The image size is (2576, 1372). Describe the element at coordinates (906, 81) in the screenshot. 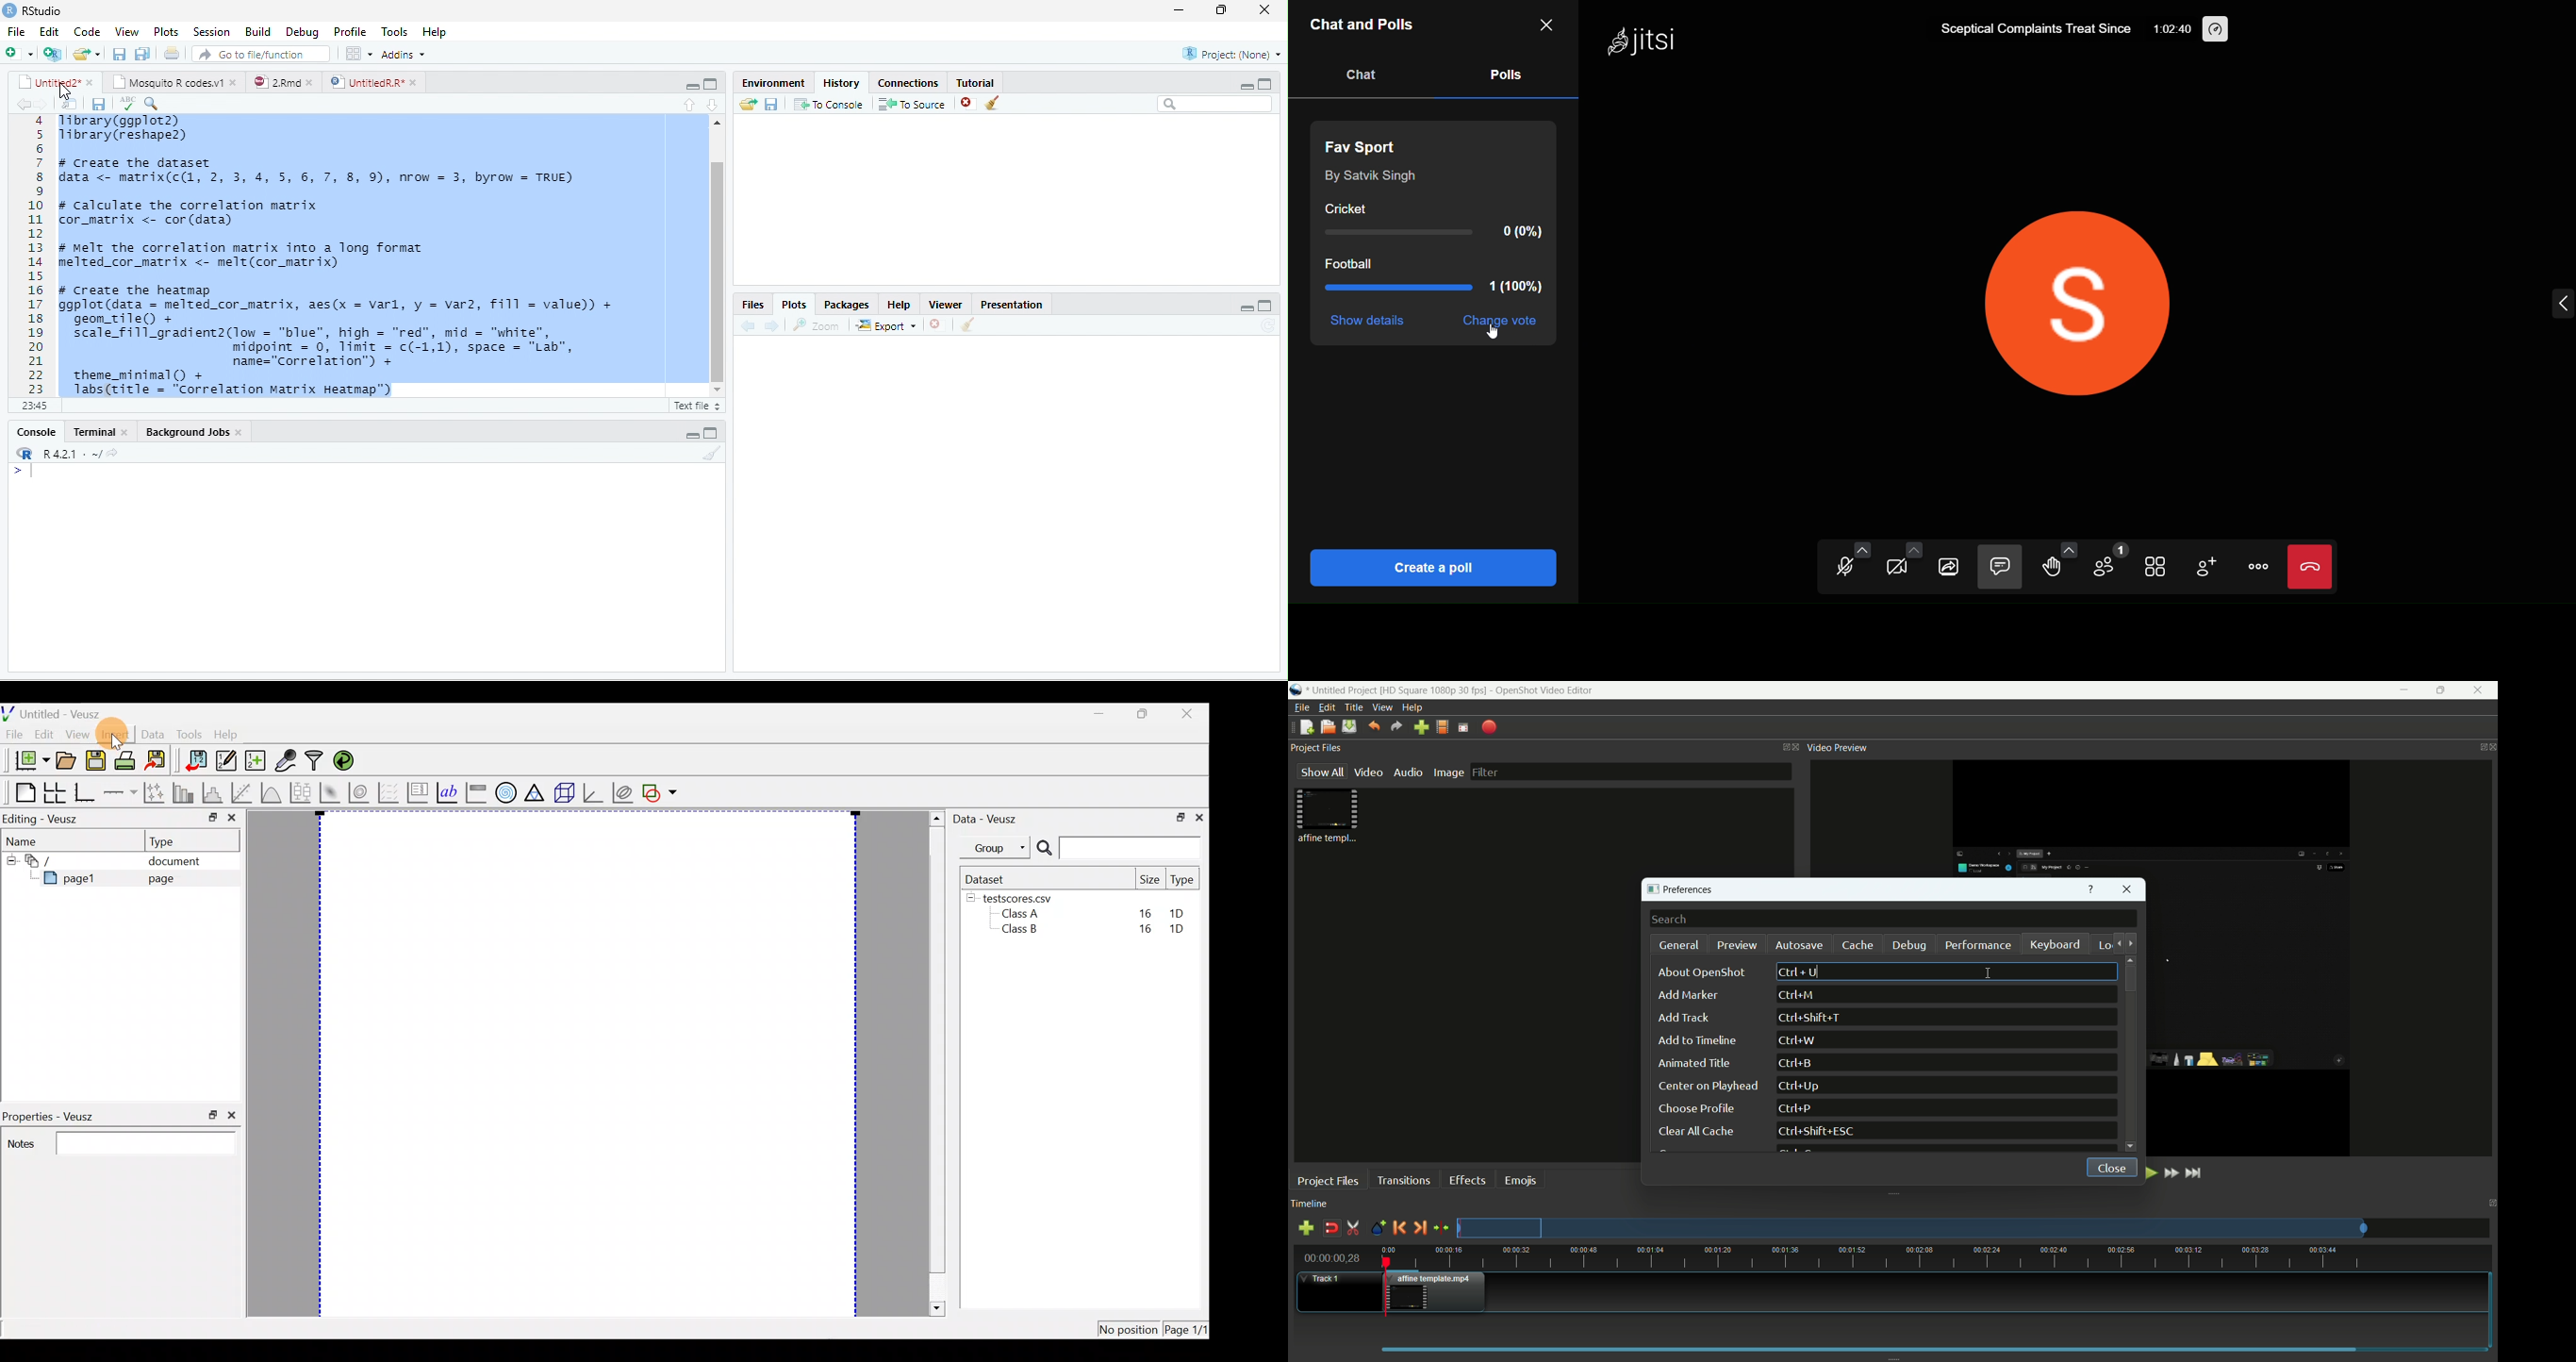

I see `connections` at that location.